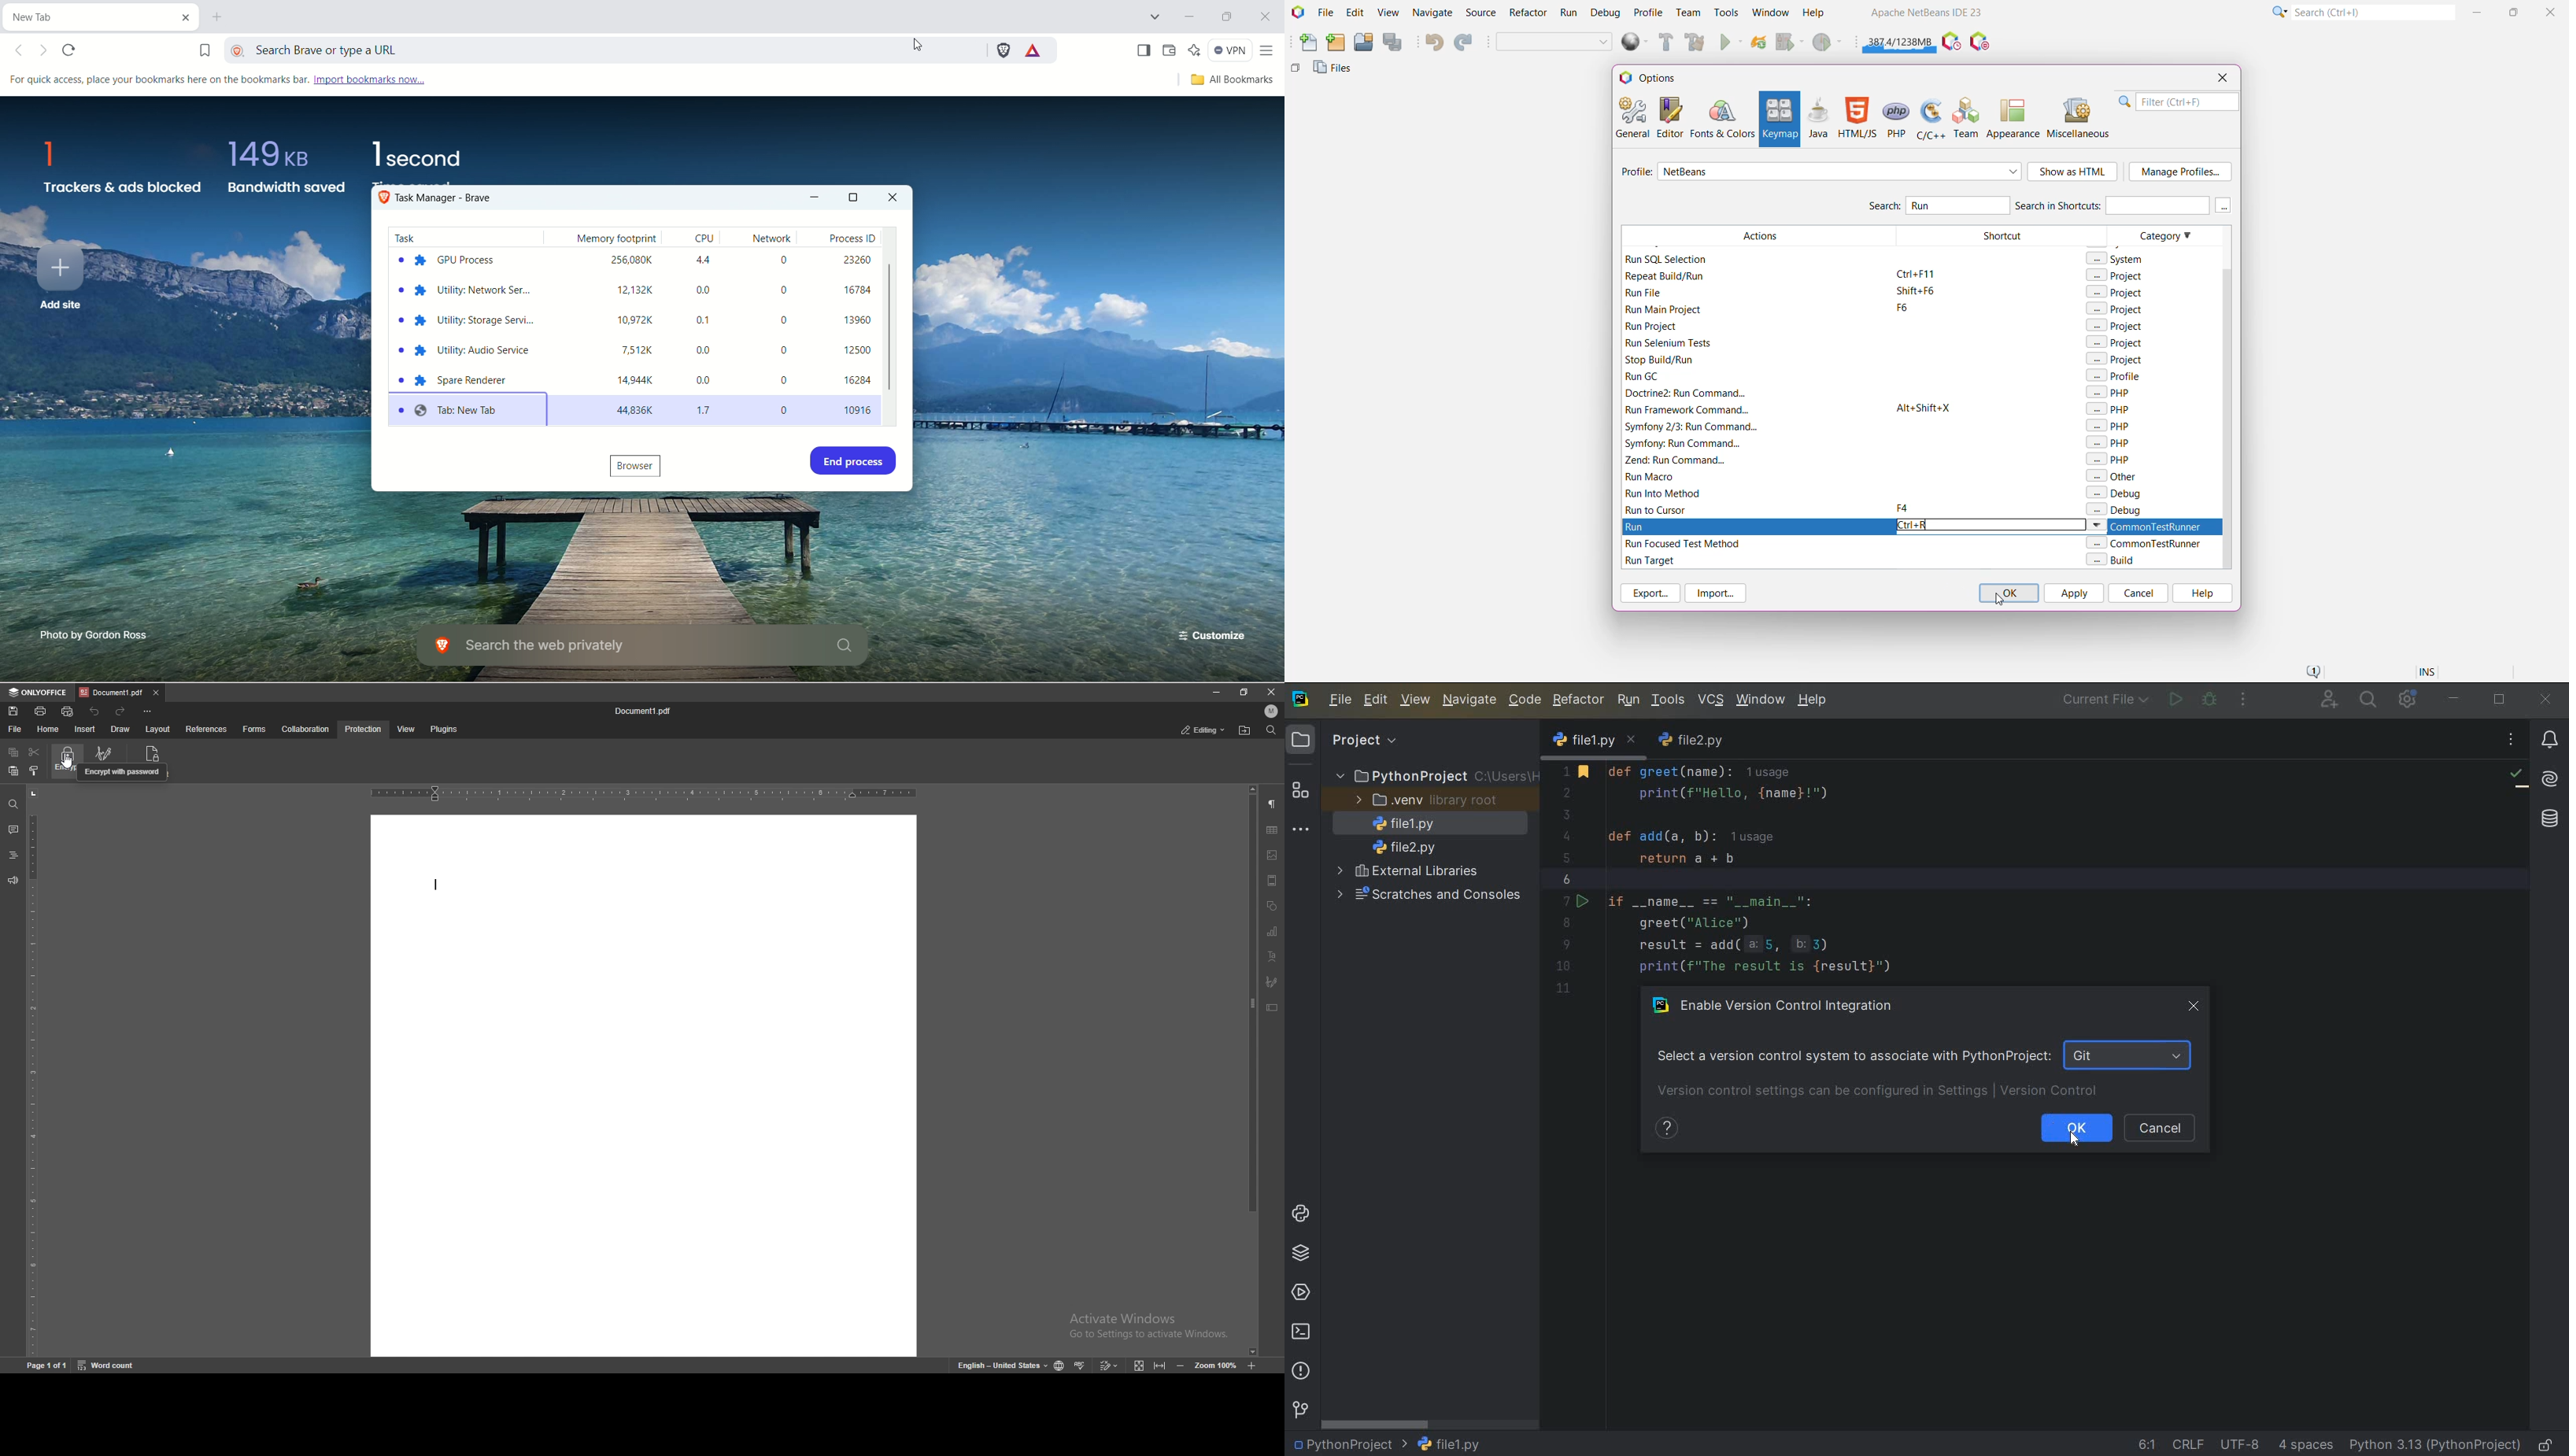 This screenshot has width=2576, height=1456. What do you see at coordinates (1301, 1371) in the screenshot?
I see `problems` at bounding box center [1301, 1371].